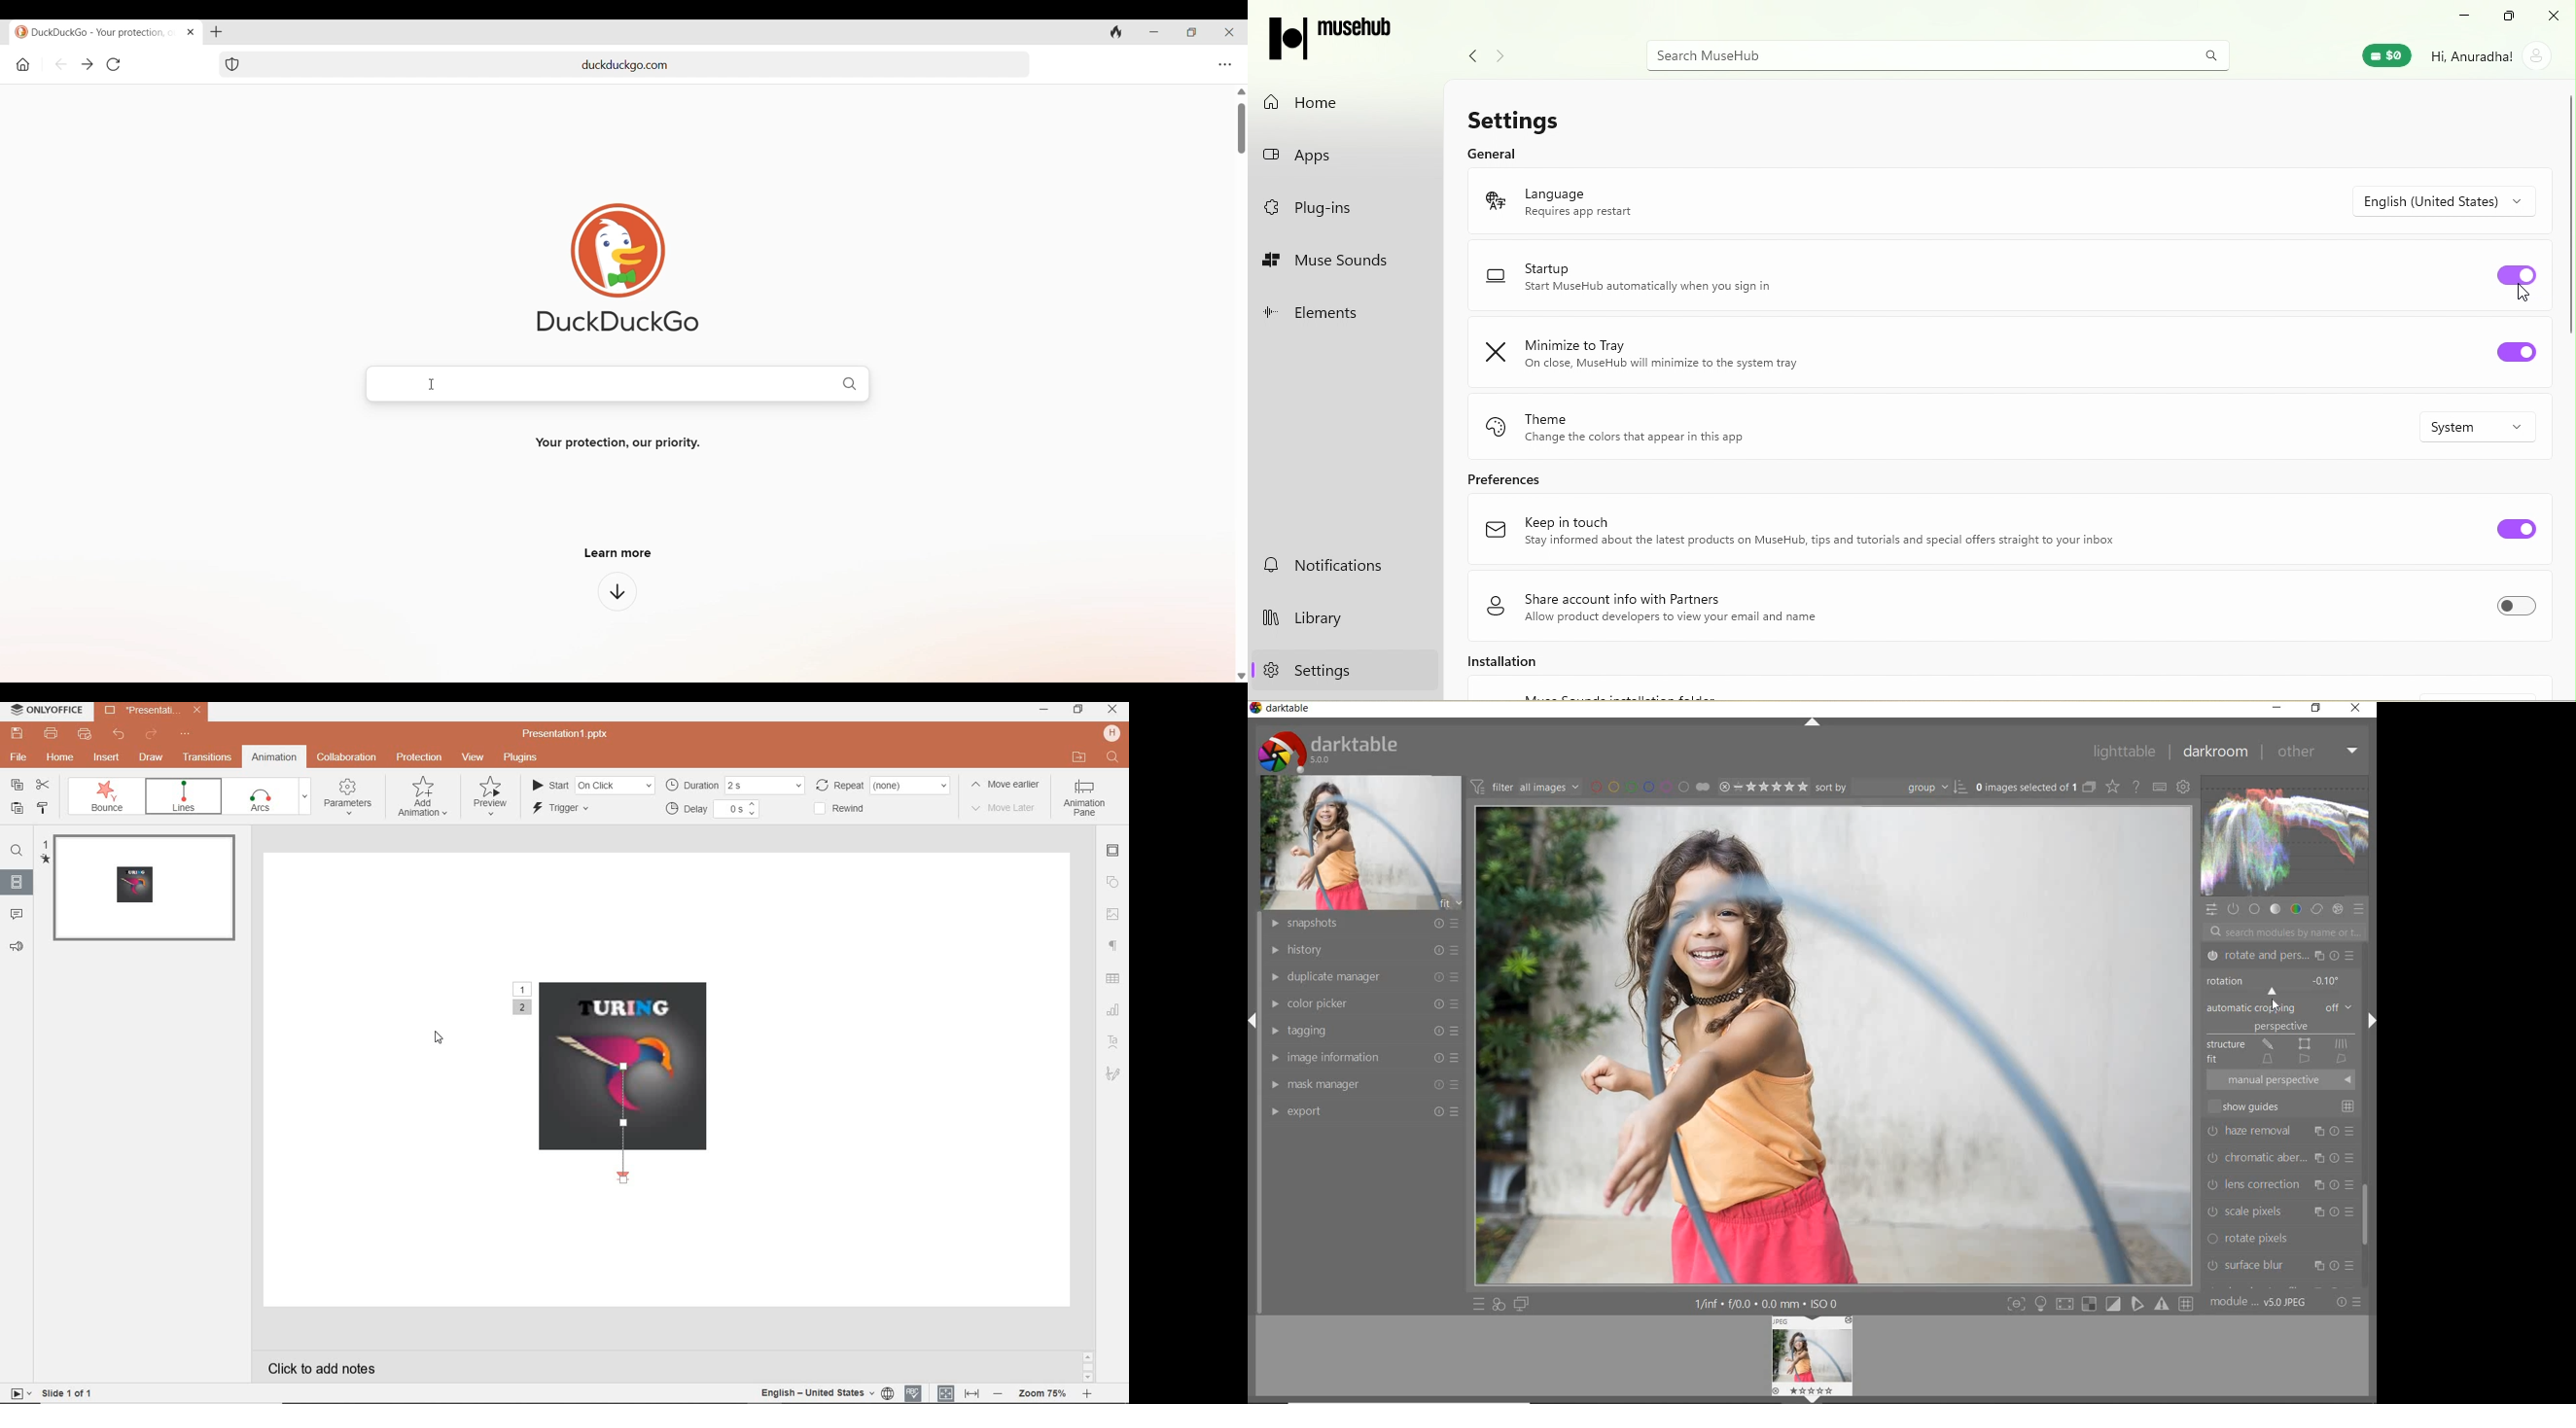 The height and width of the screenshot is (1428, 2576). I want to click on search modules, so click(2281, 933).